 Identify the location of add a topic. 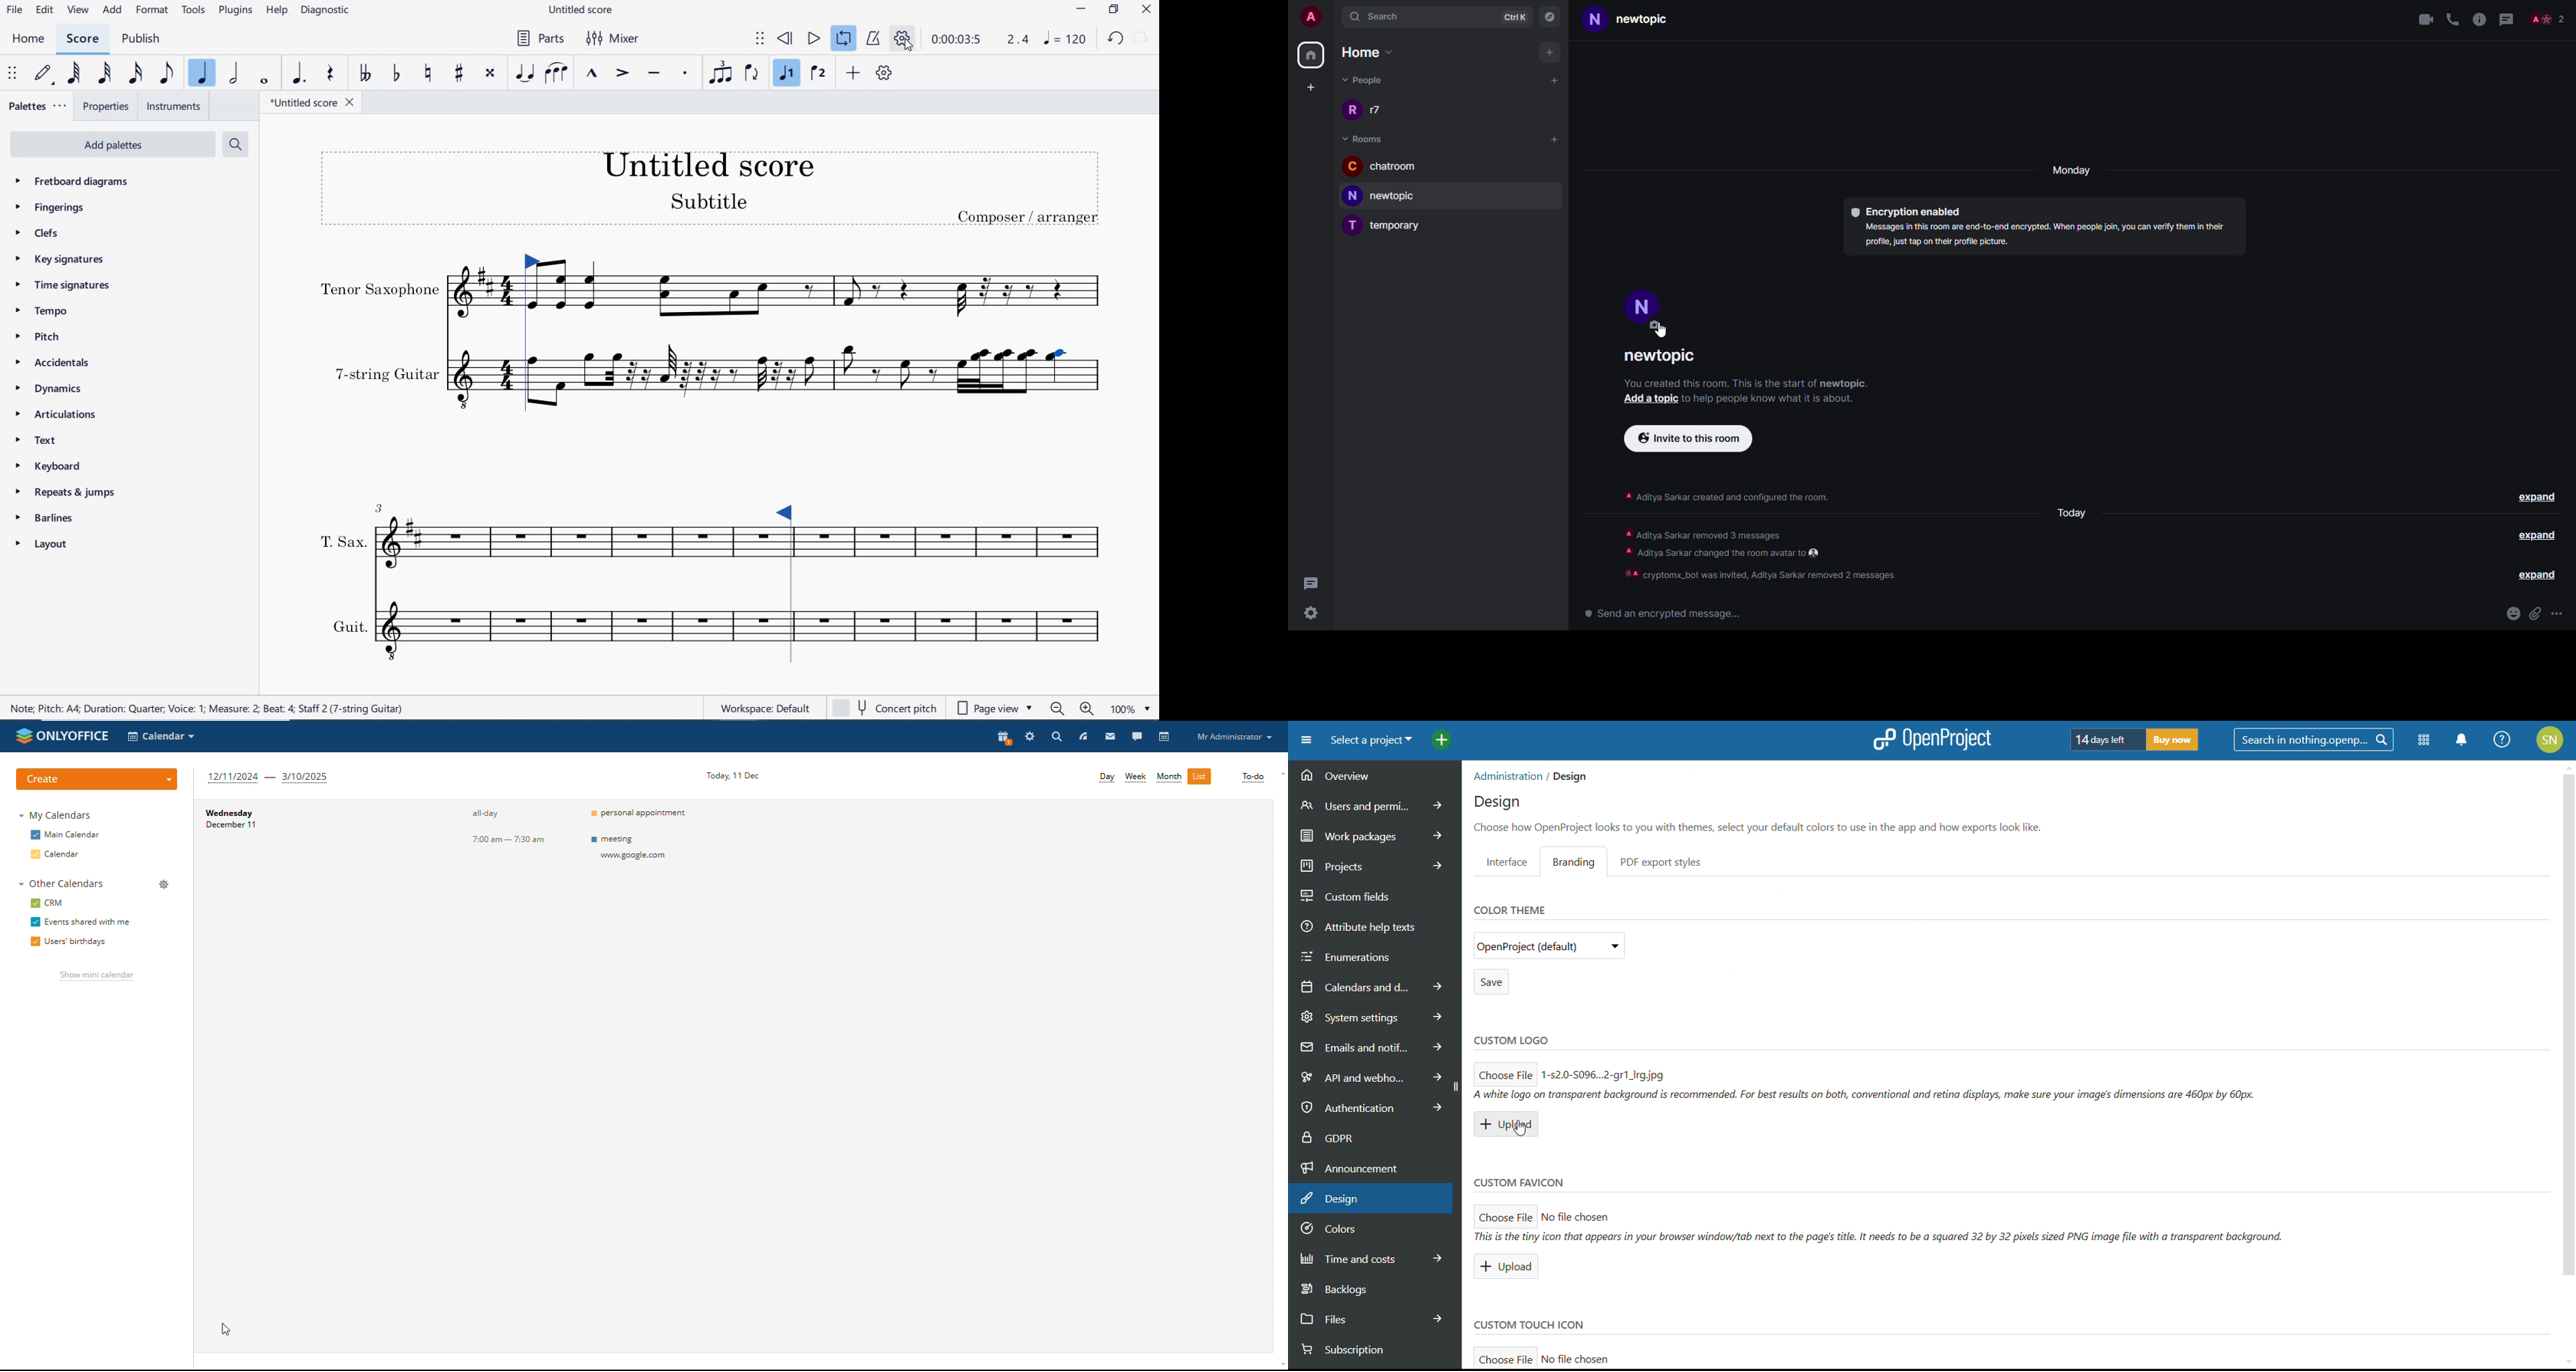
(1644, 400).